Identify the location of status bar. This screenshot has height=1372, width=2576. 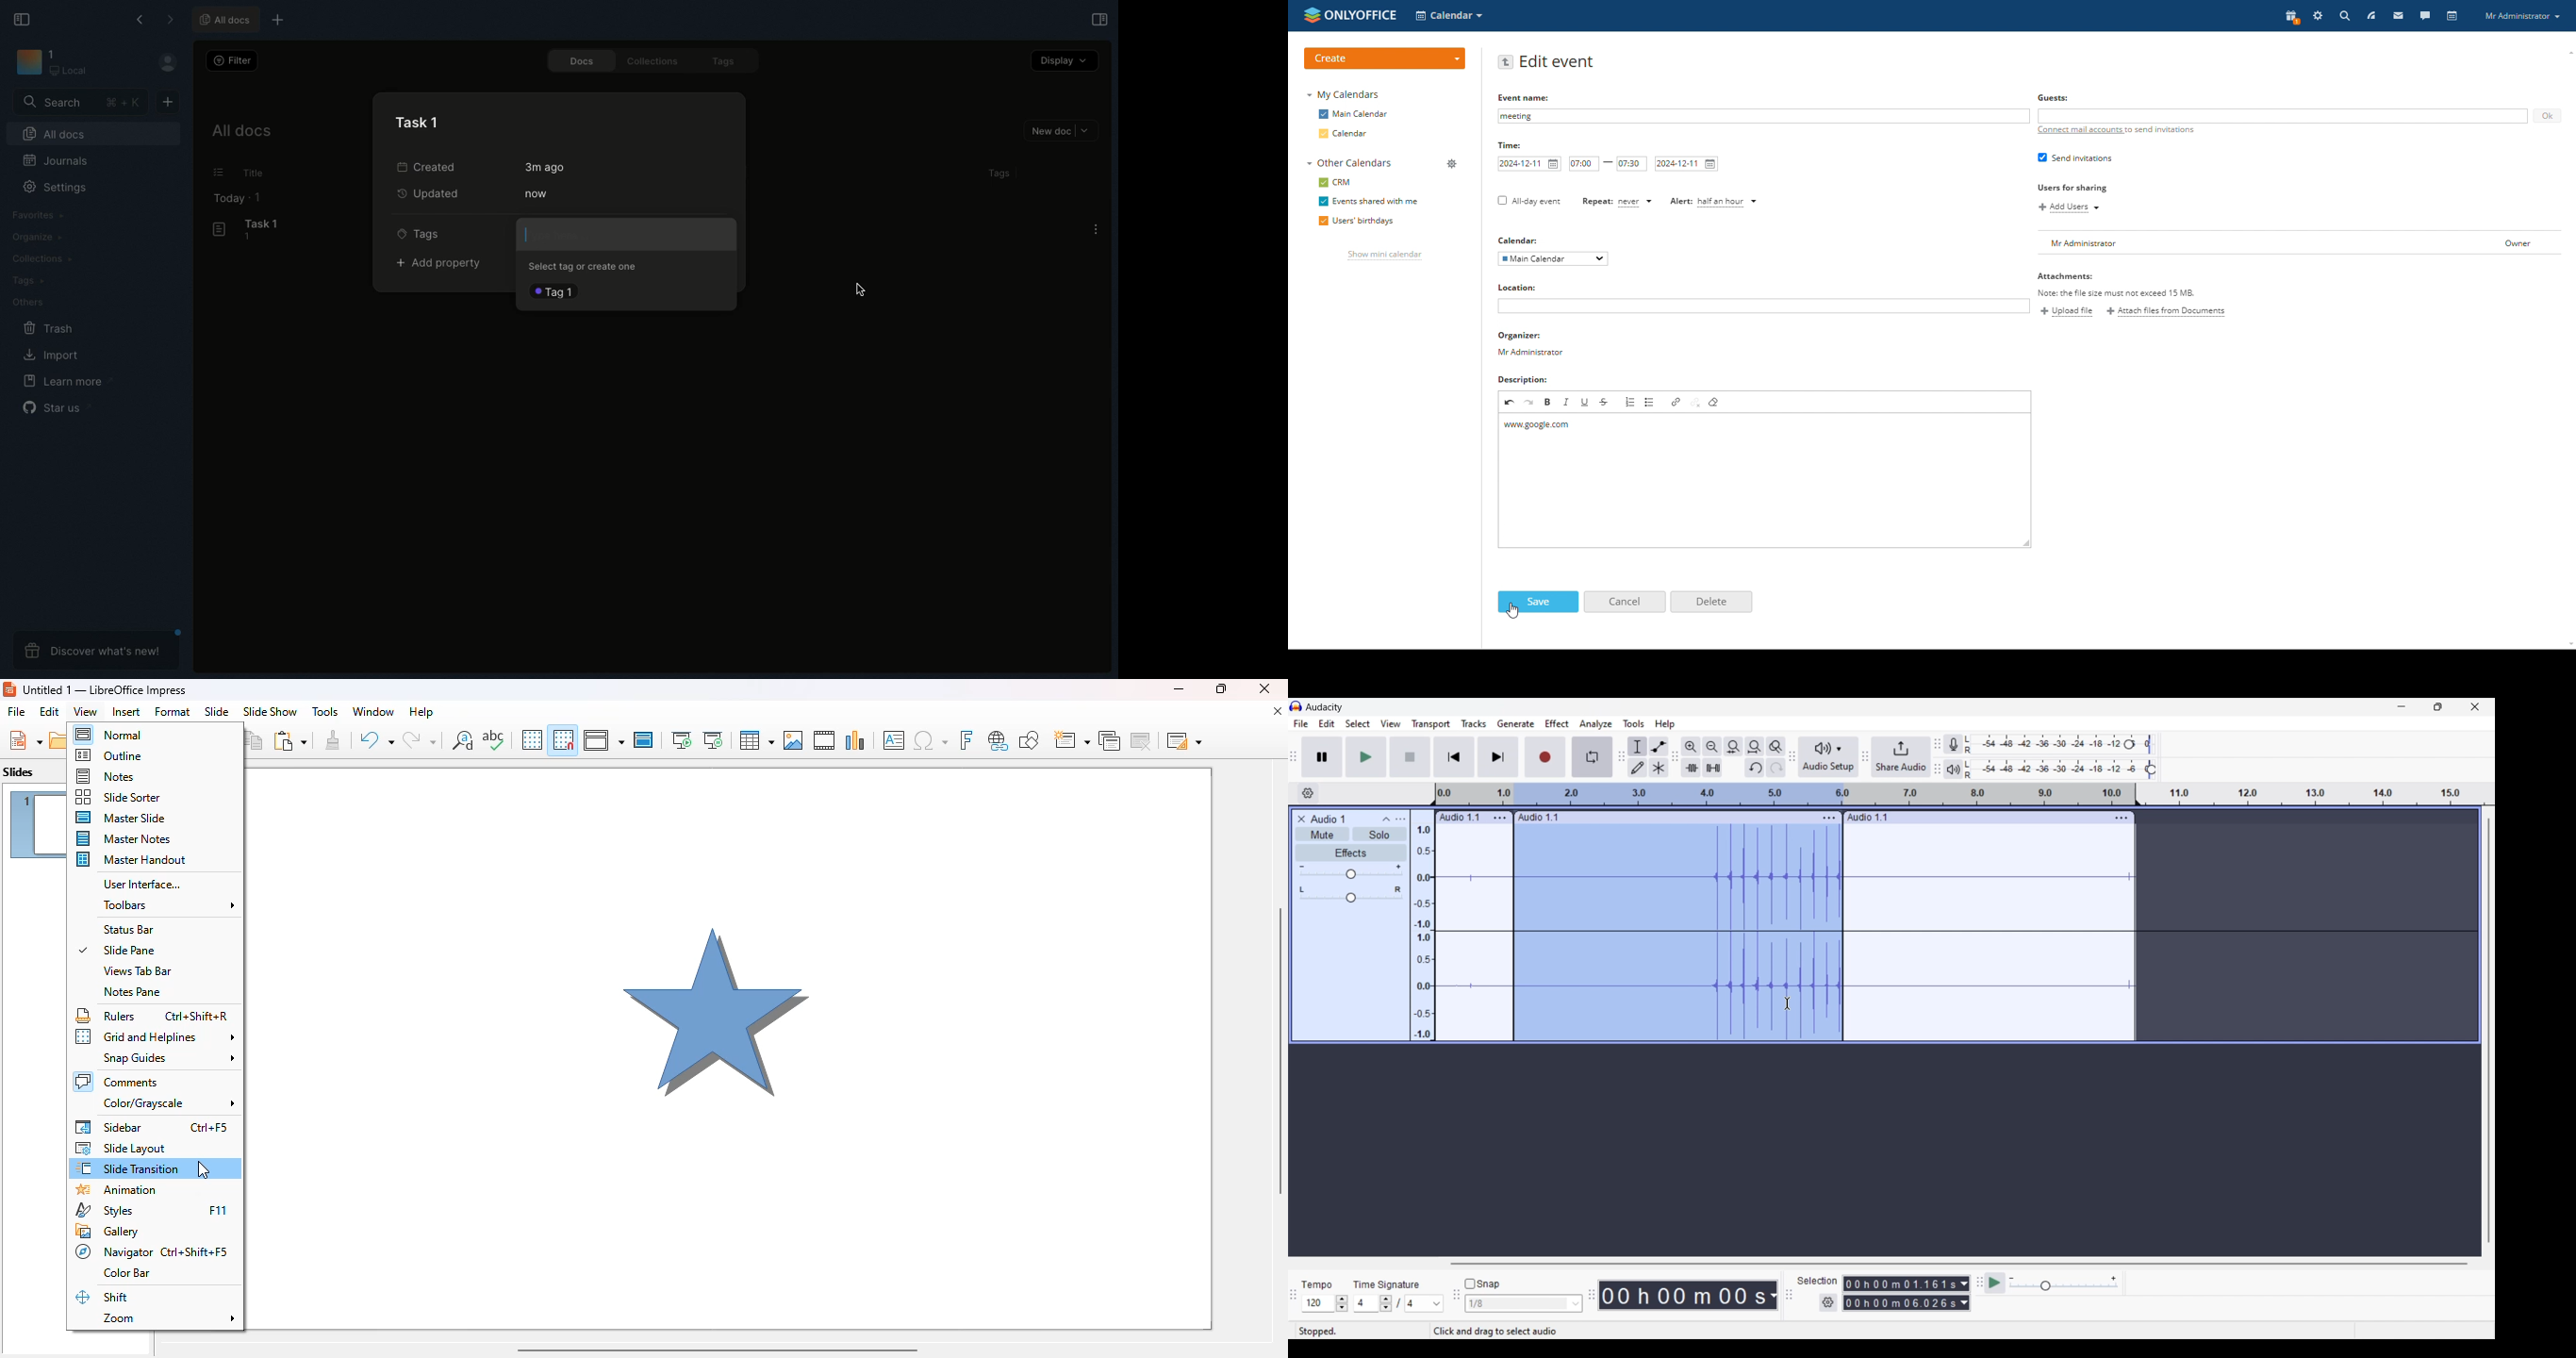
(127, 930).